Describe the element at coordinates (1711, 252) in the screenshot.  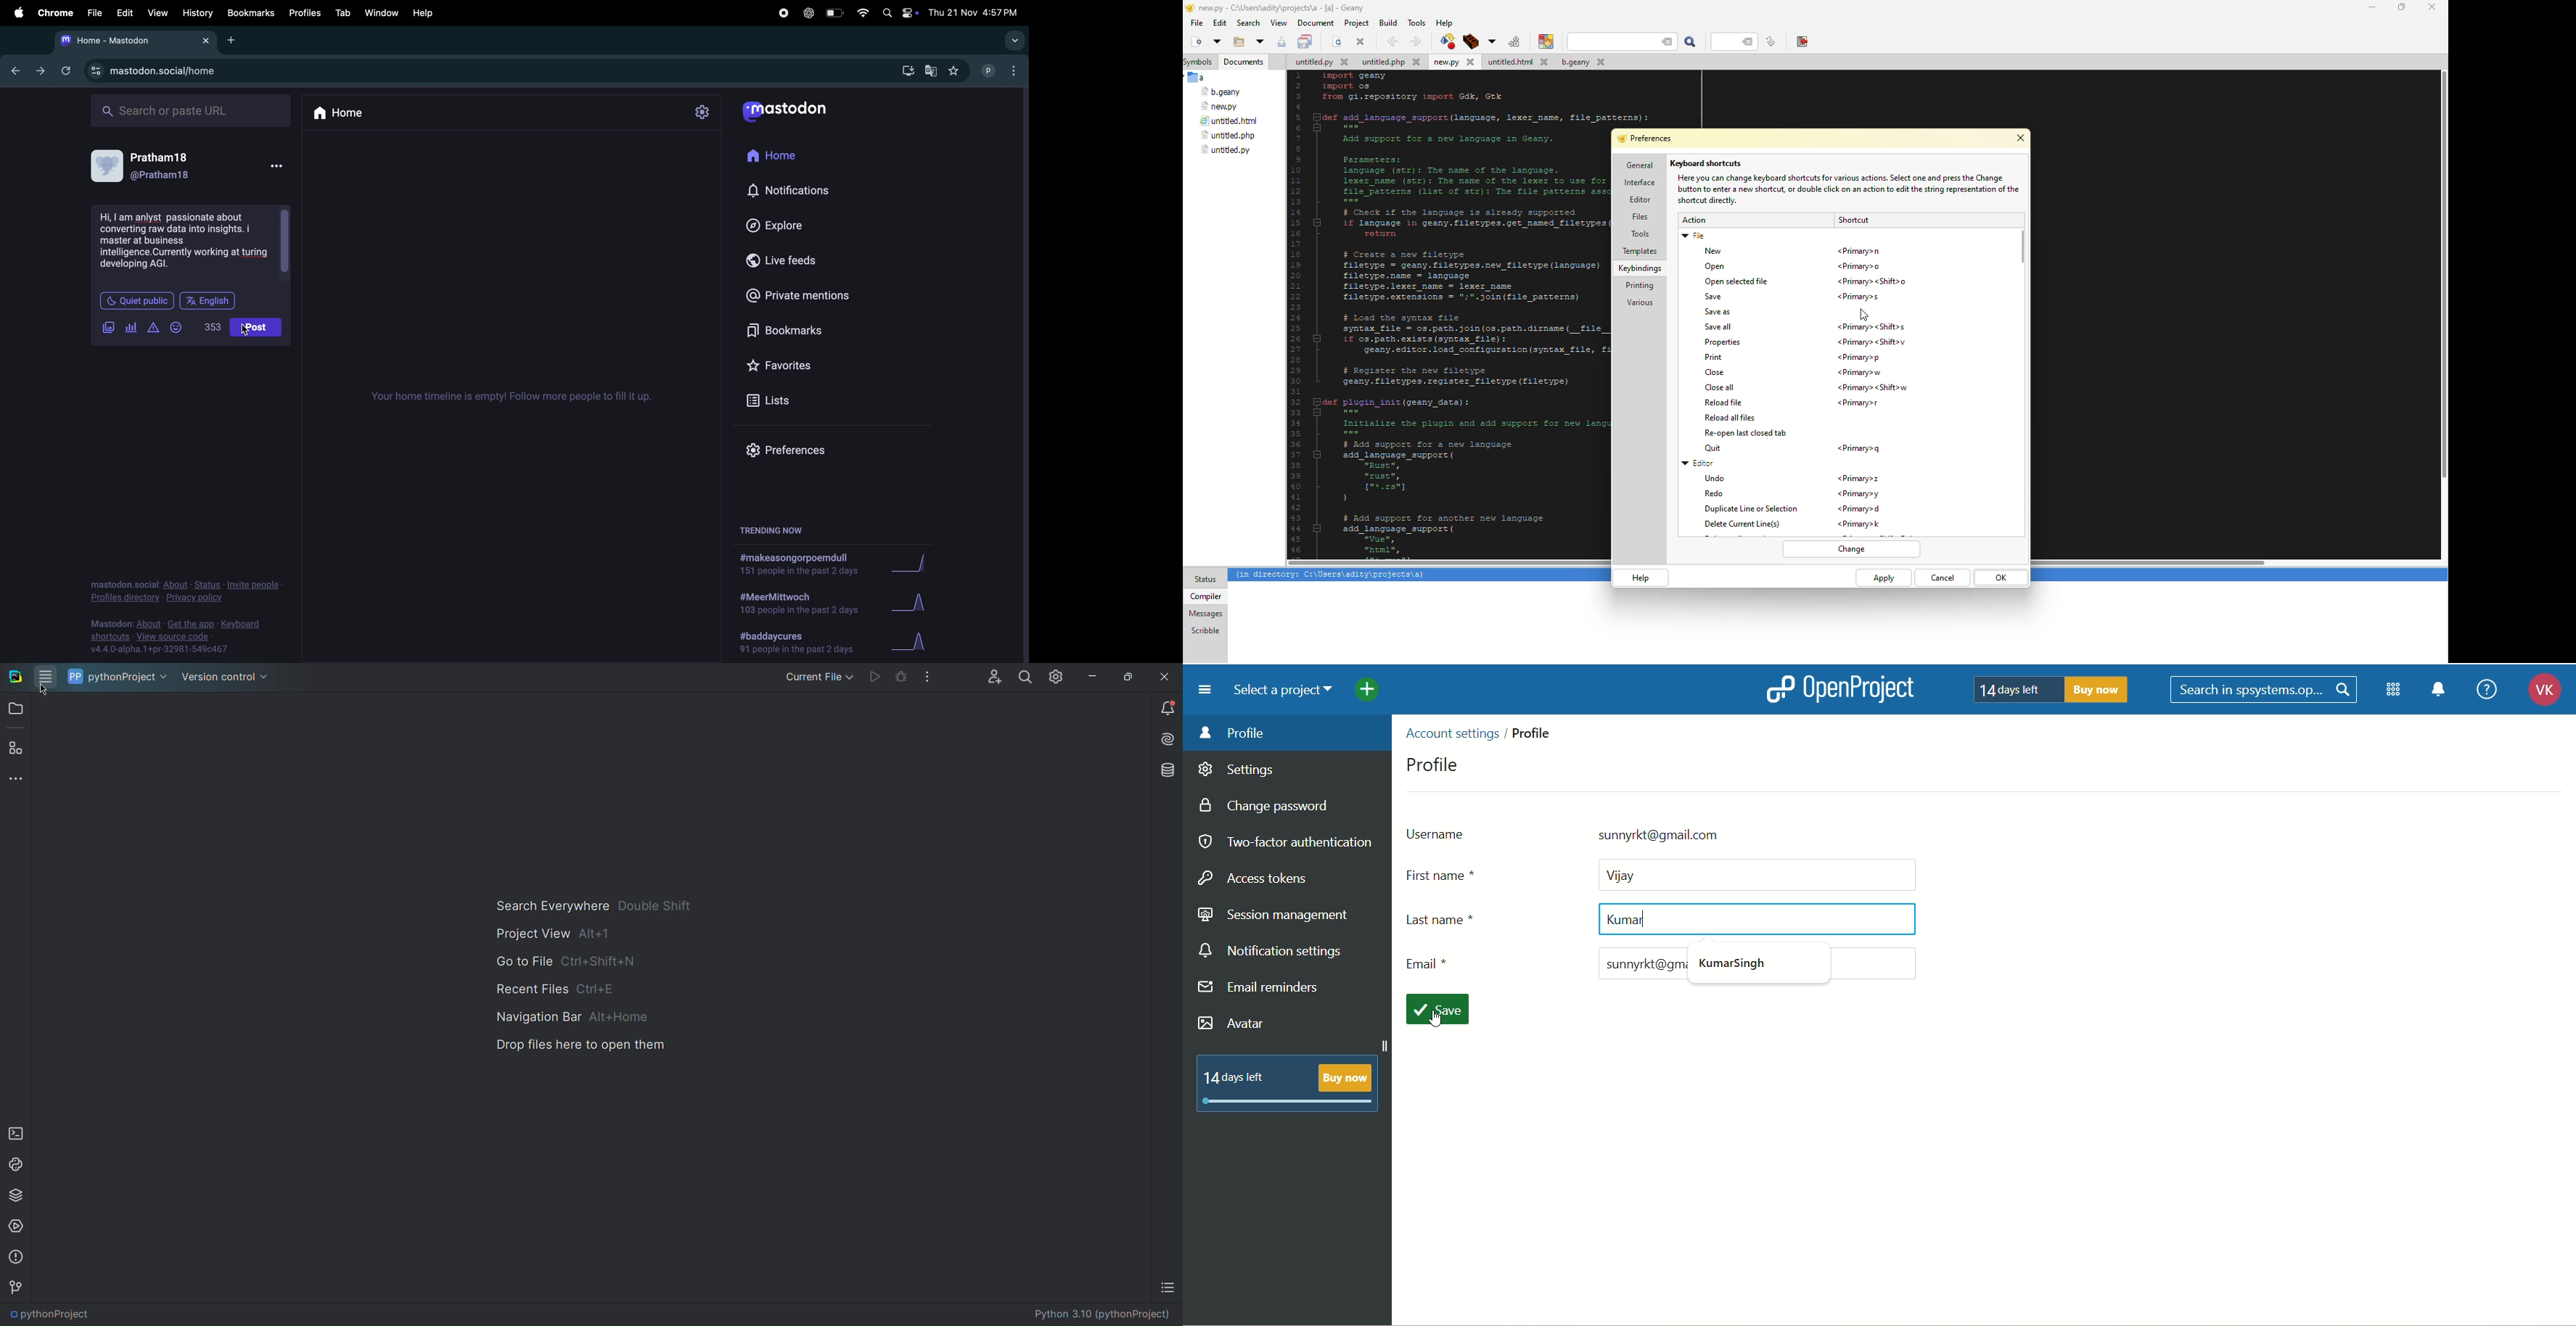
I see `new` at that location.